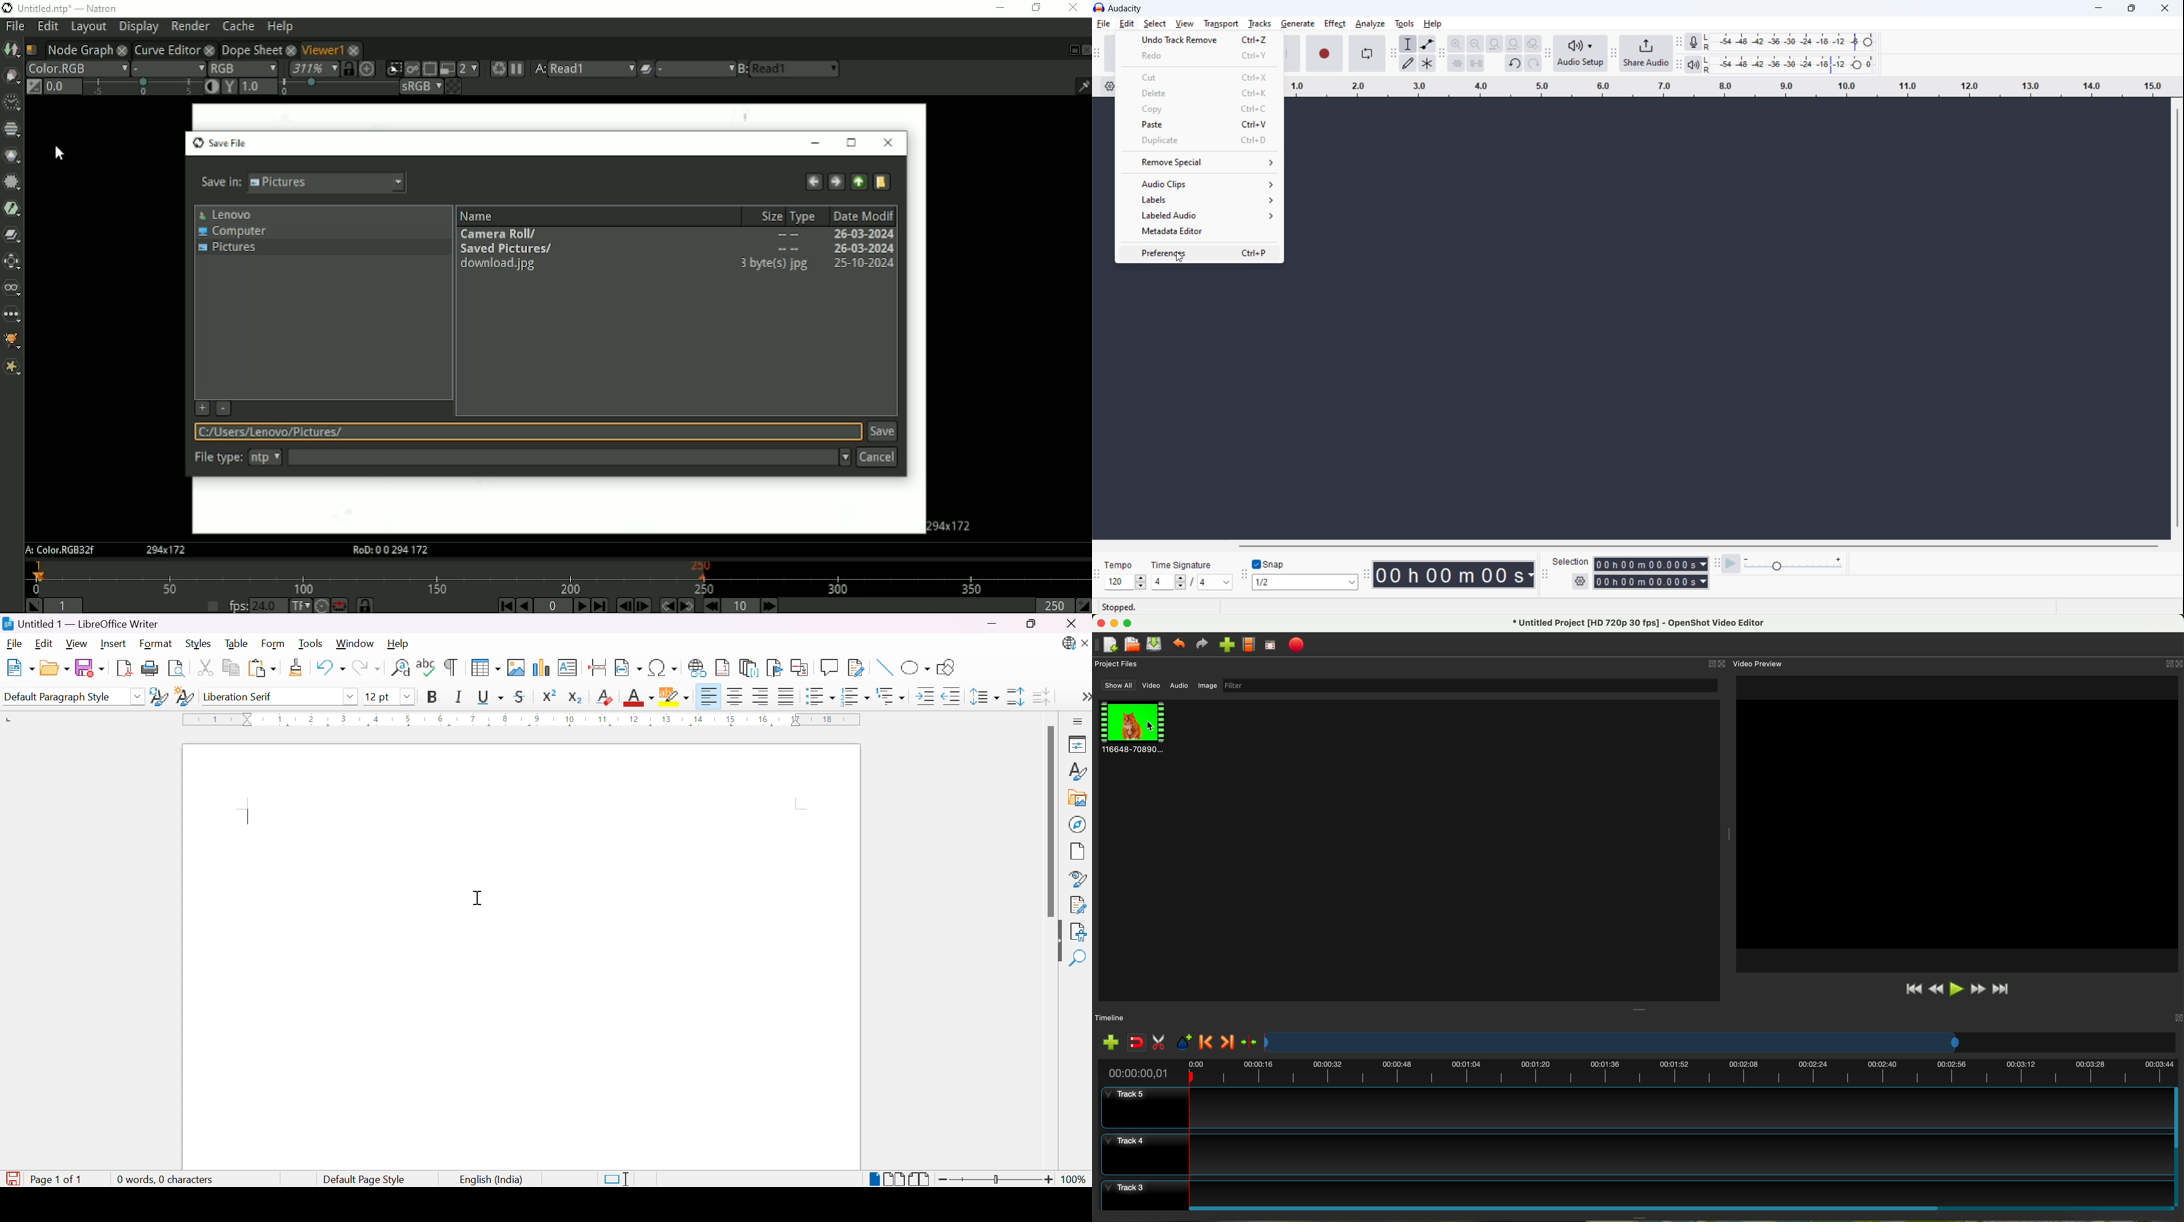 The width and height of the screenshot is (2184, 1232). Describe the element at coordinates (1679, 64) in the screenshot. I see `playback meter toolbar` at that location.